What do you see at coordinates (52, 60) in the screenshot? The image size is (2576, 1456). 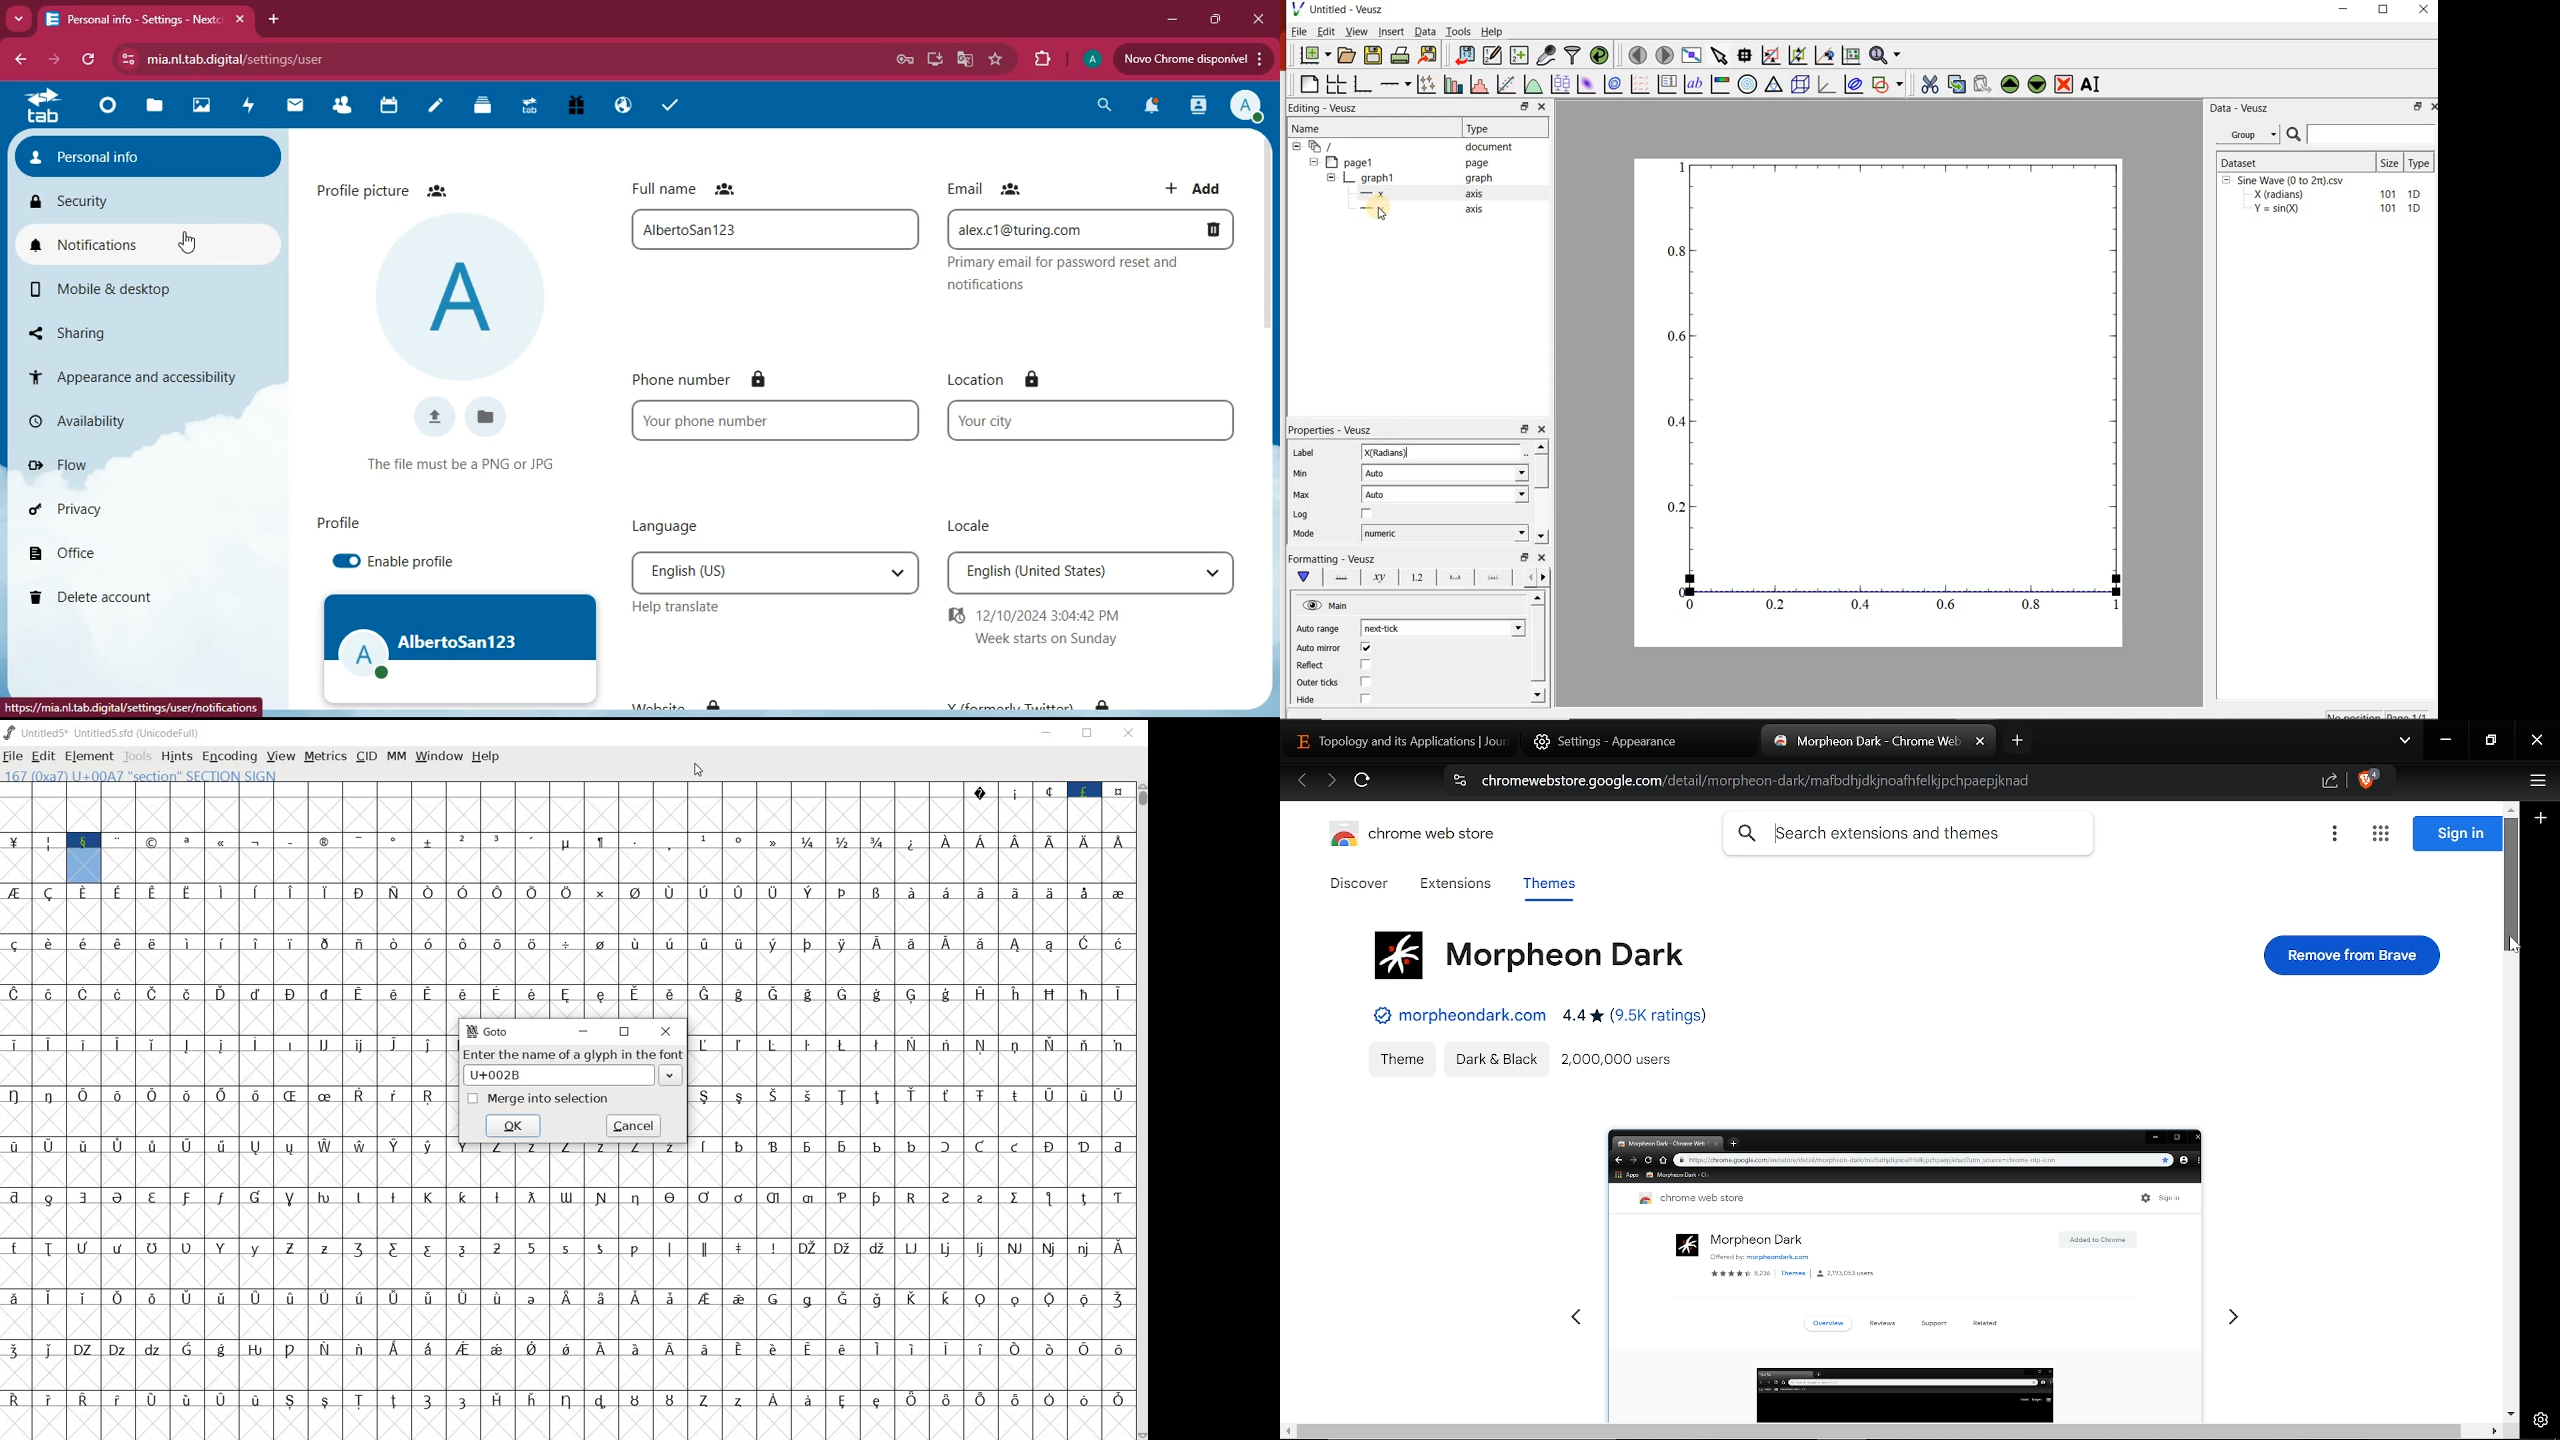 I see `forward` at bounding box center [52, 60].